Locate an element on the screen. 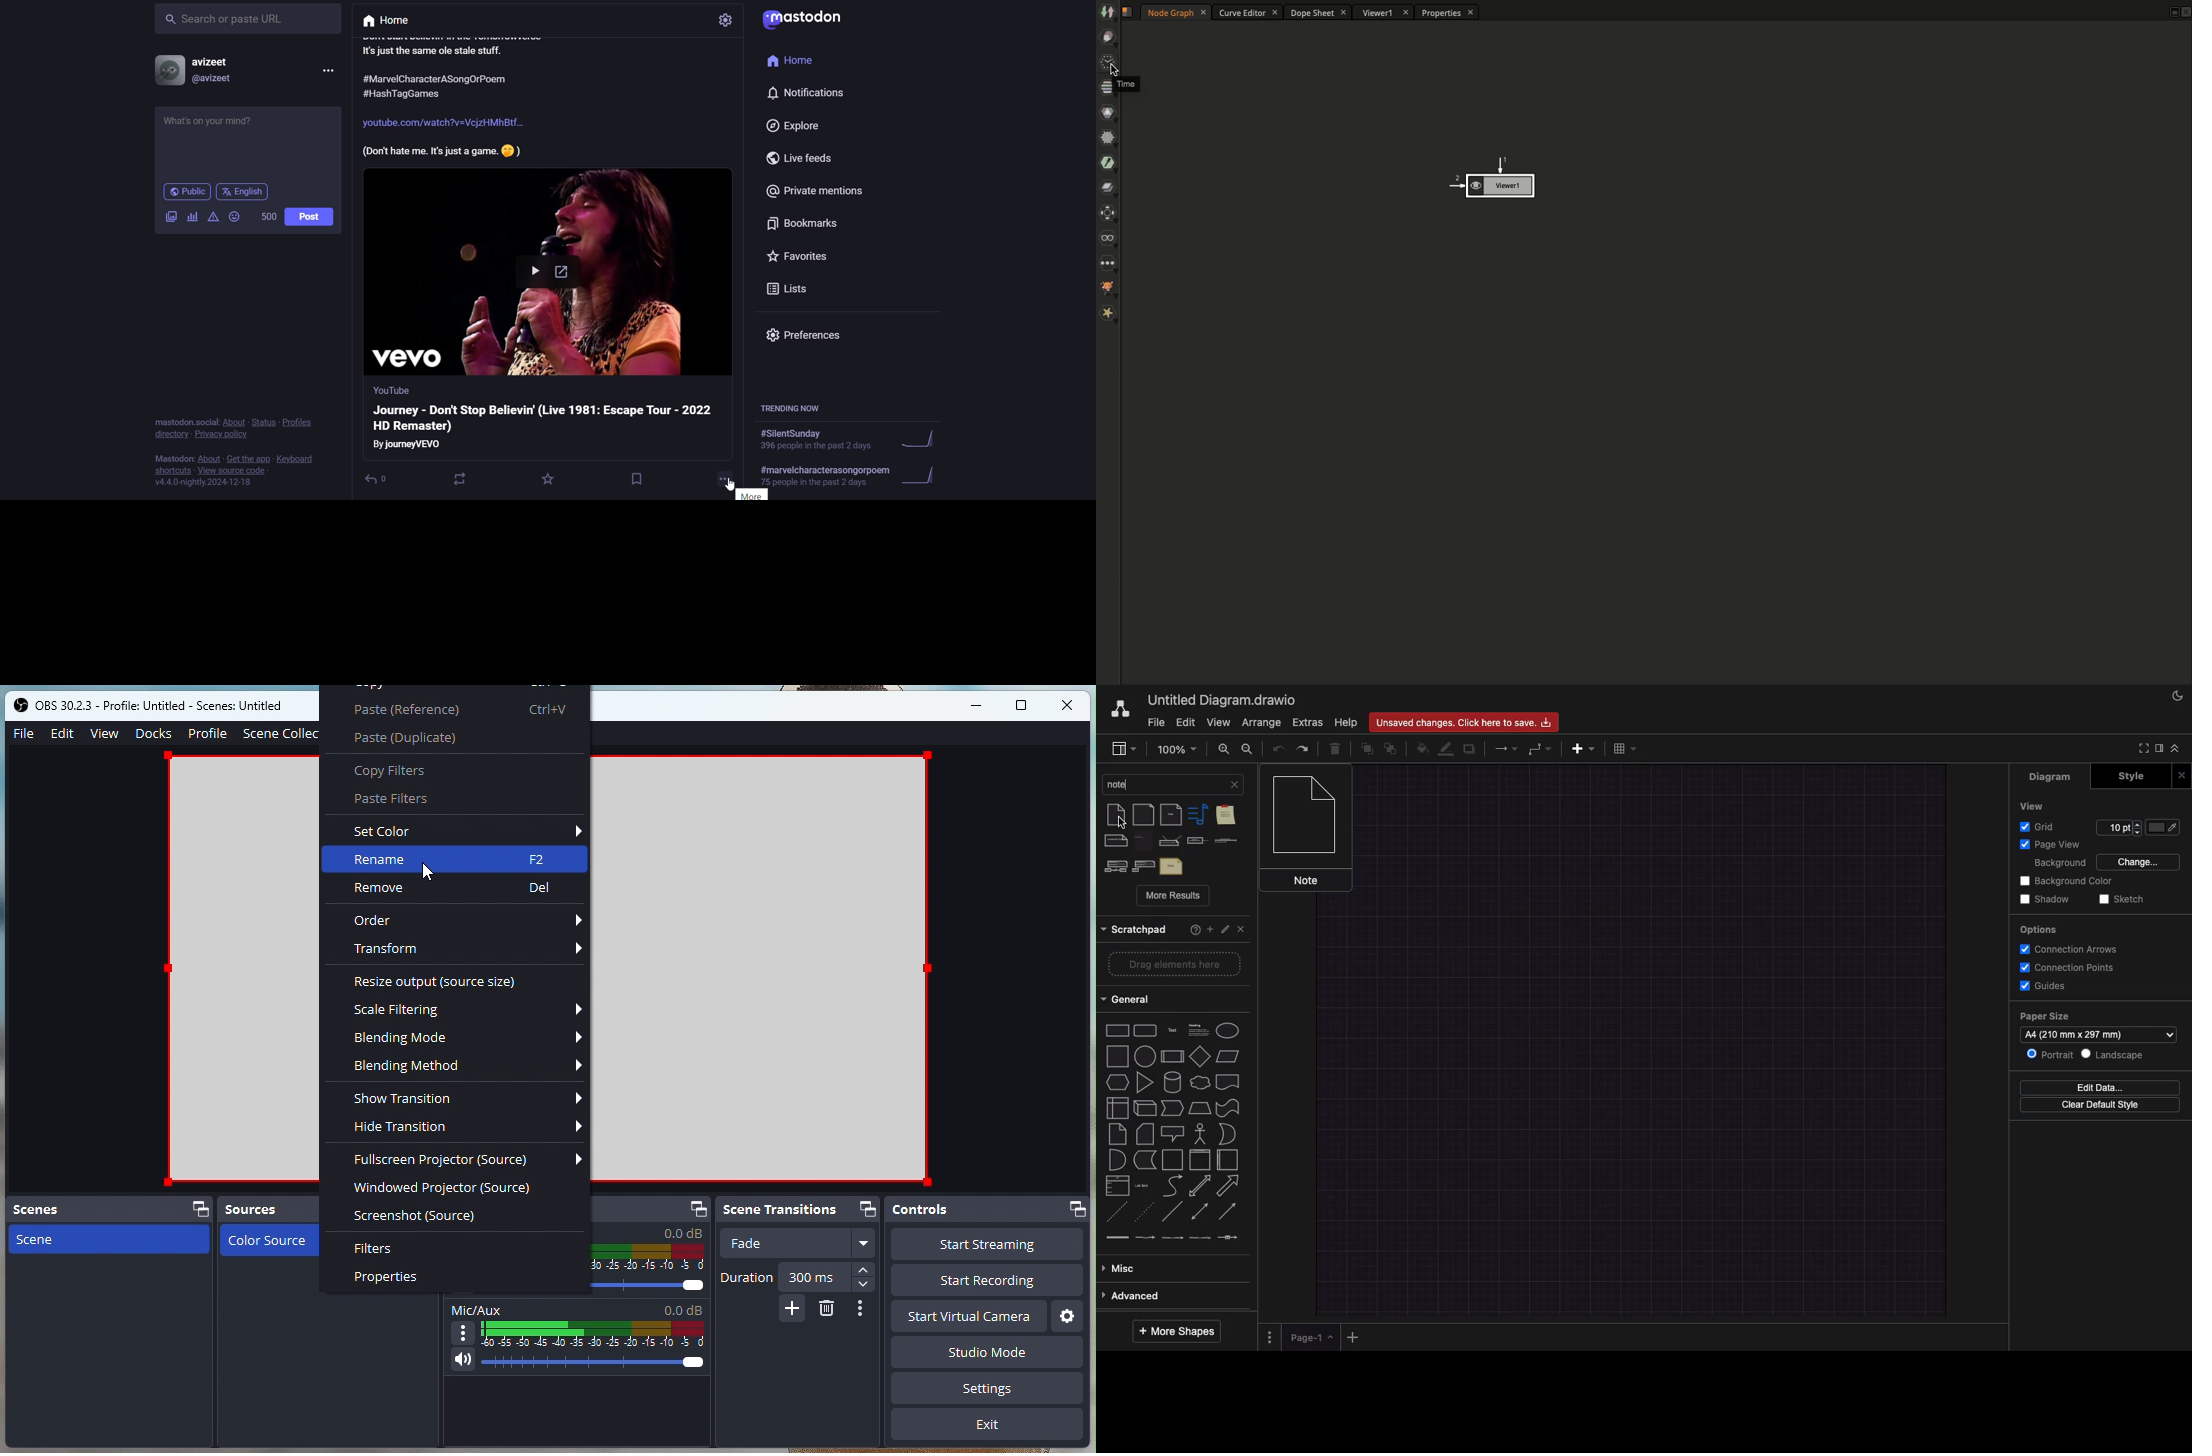 Image resolution: width=2212 pixels, height=1456 pixels. line is located at coordinates (1173, 1215).